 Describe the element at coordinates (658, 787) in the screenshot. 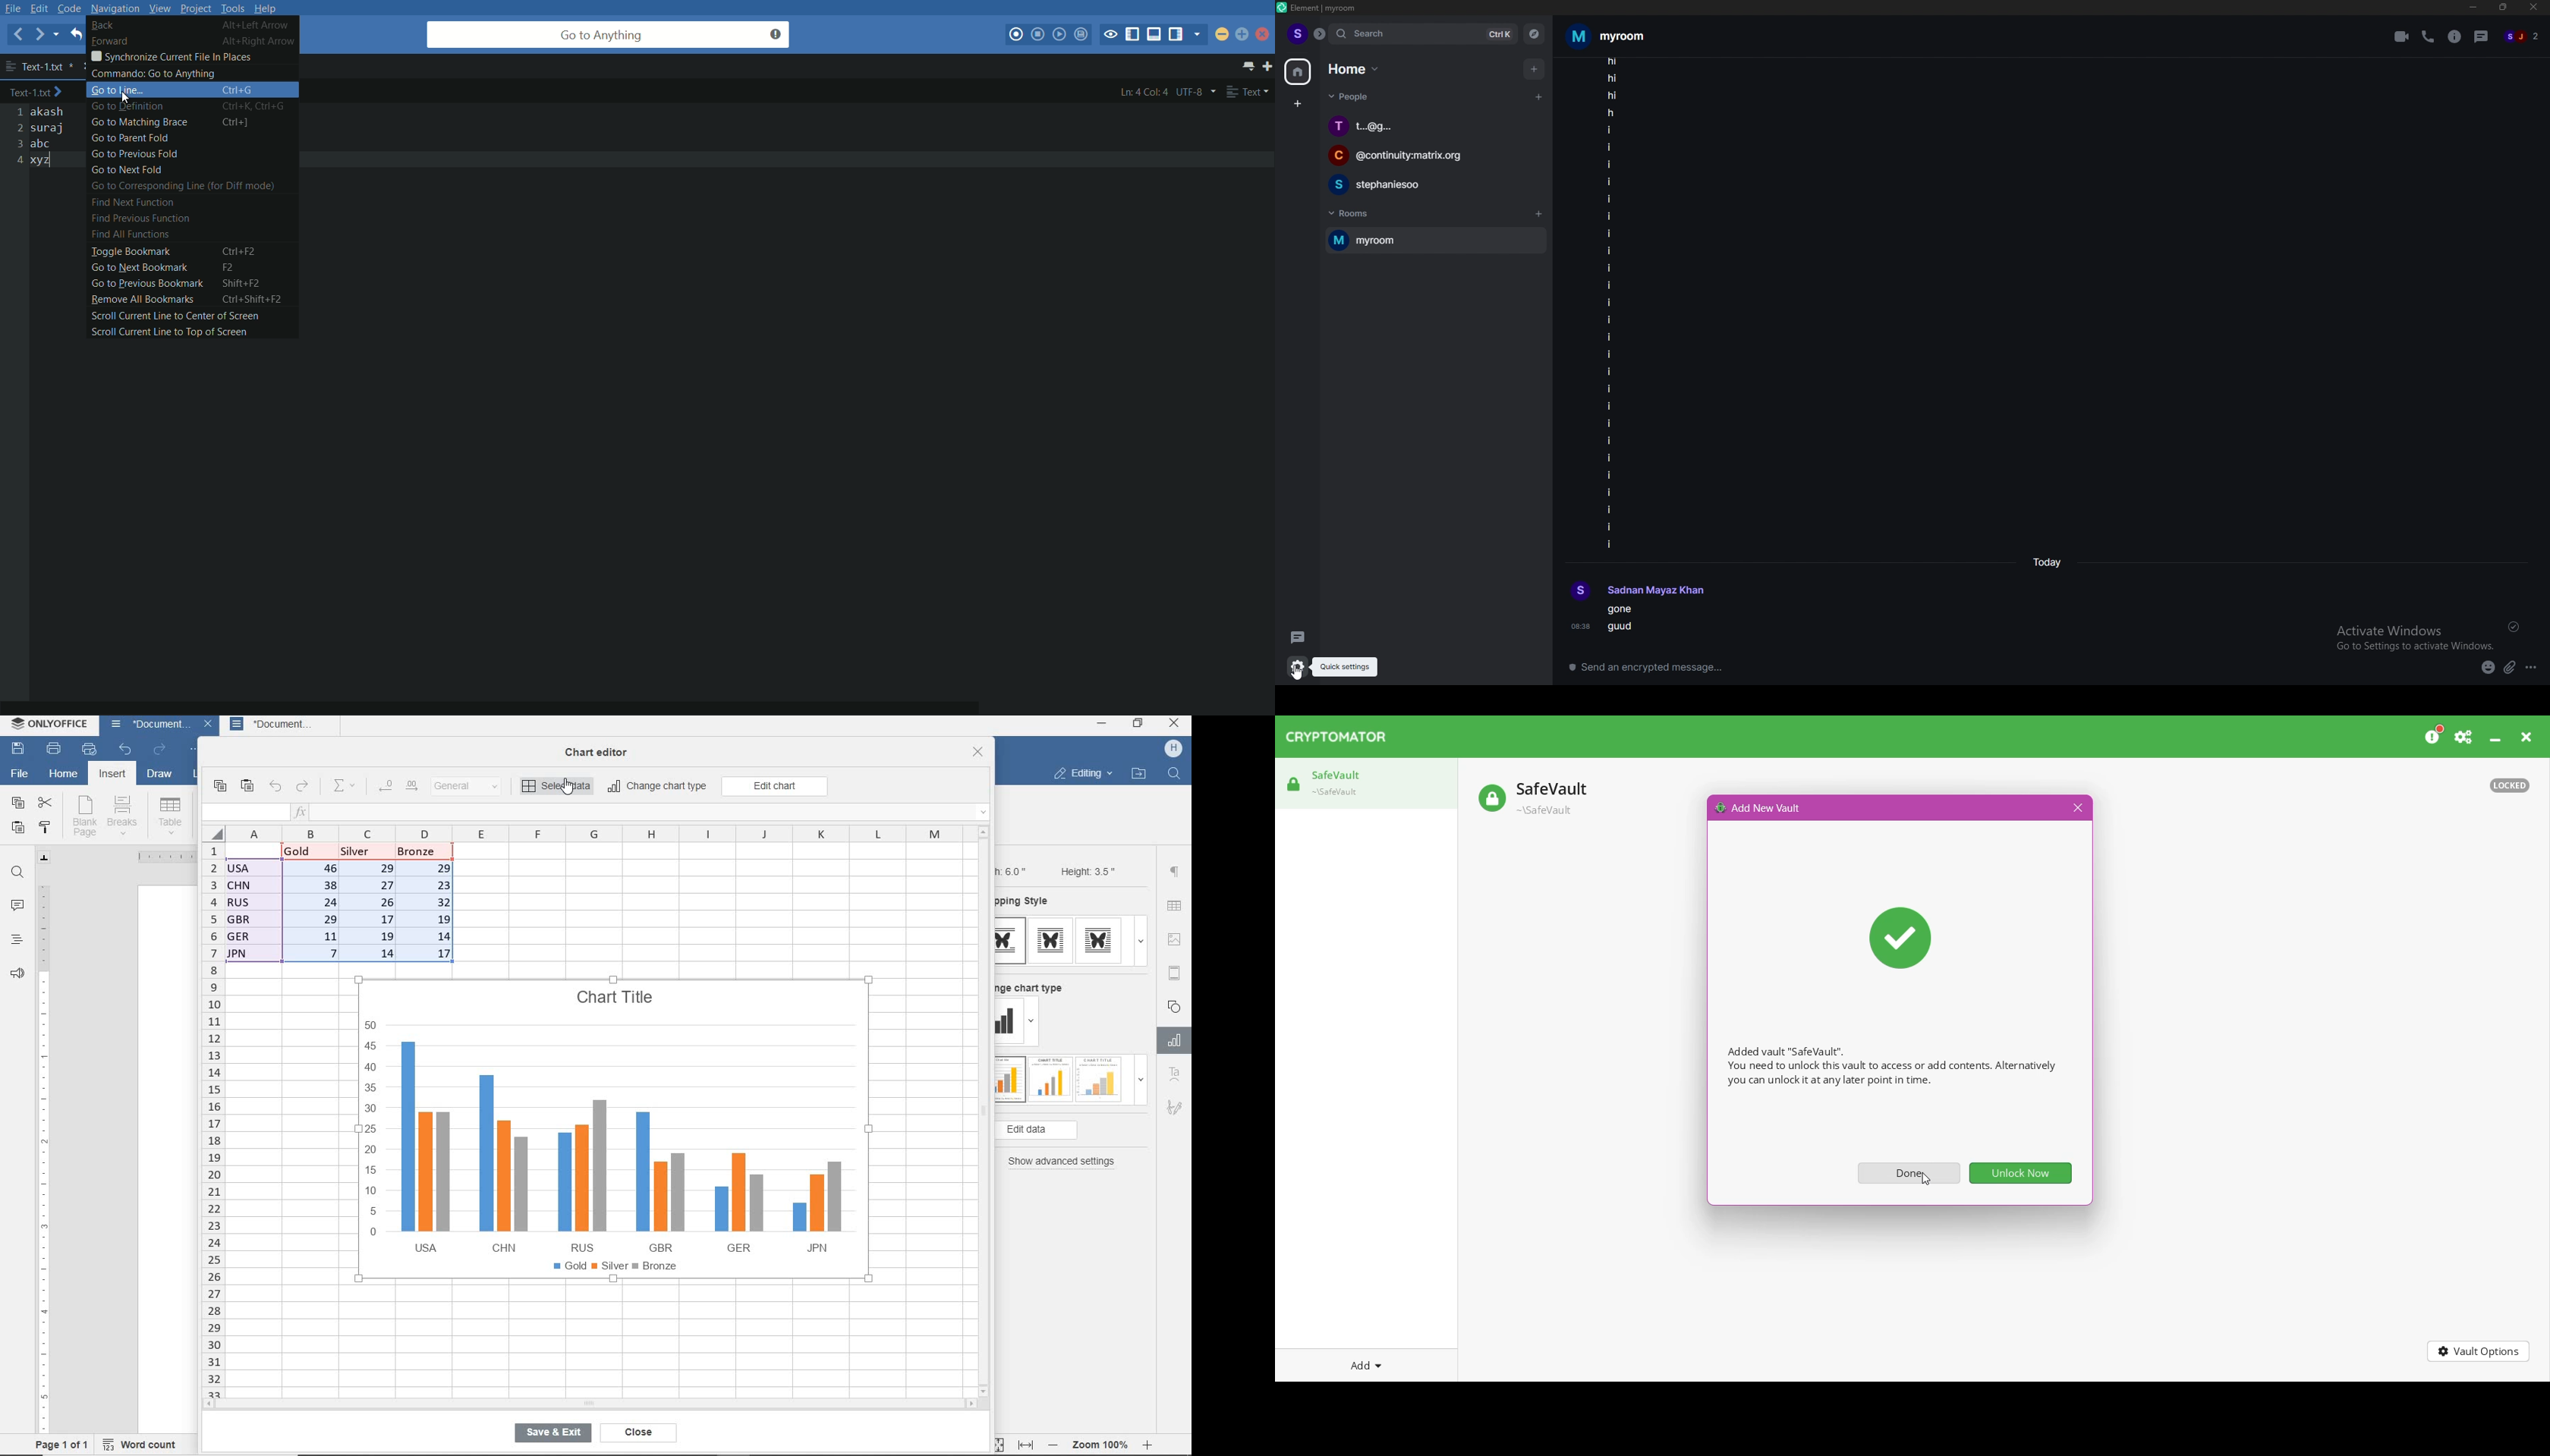

I see `change chart type` at that location.